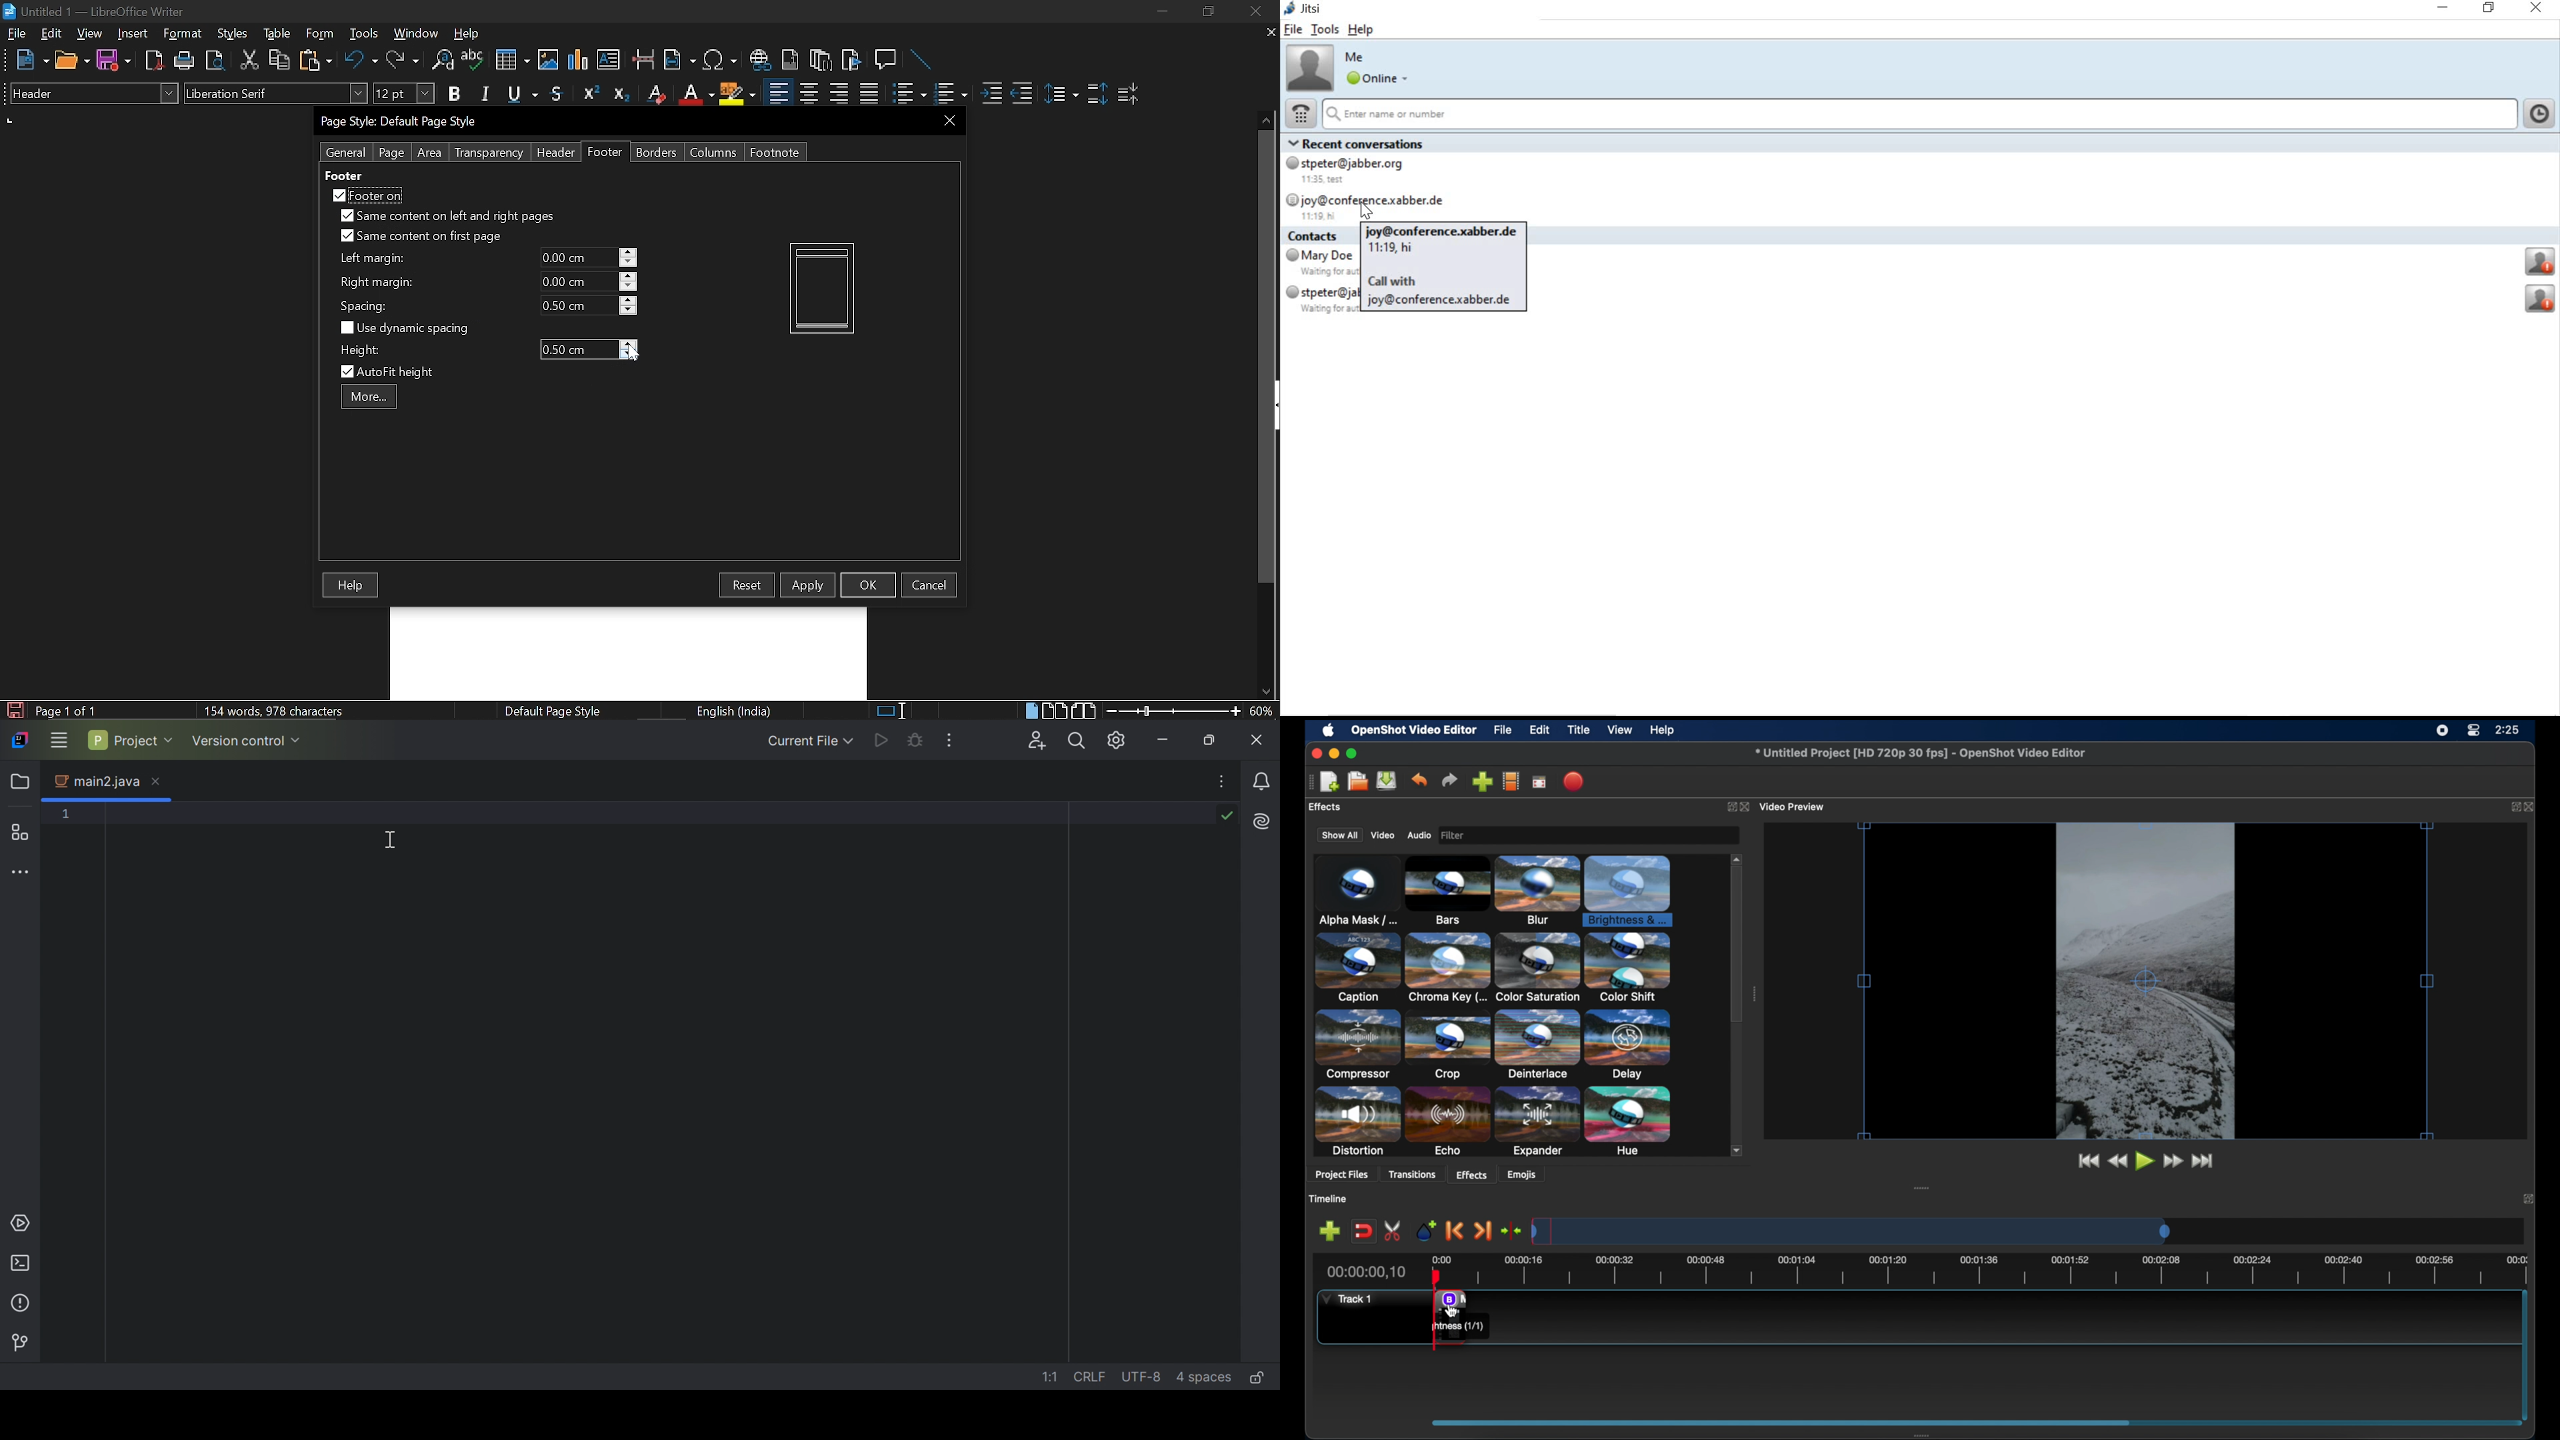  Describe the element at coordinates (1537, 889) in the screenshot. I see `blur` at that location.